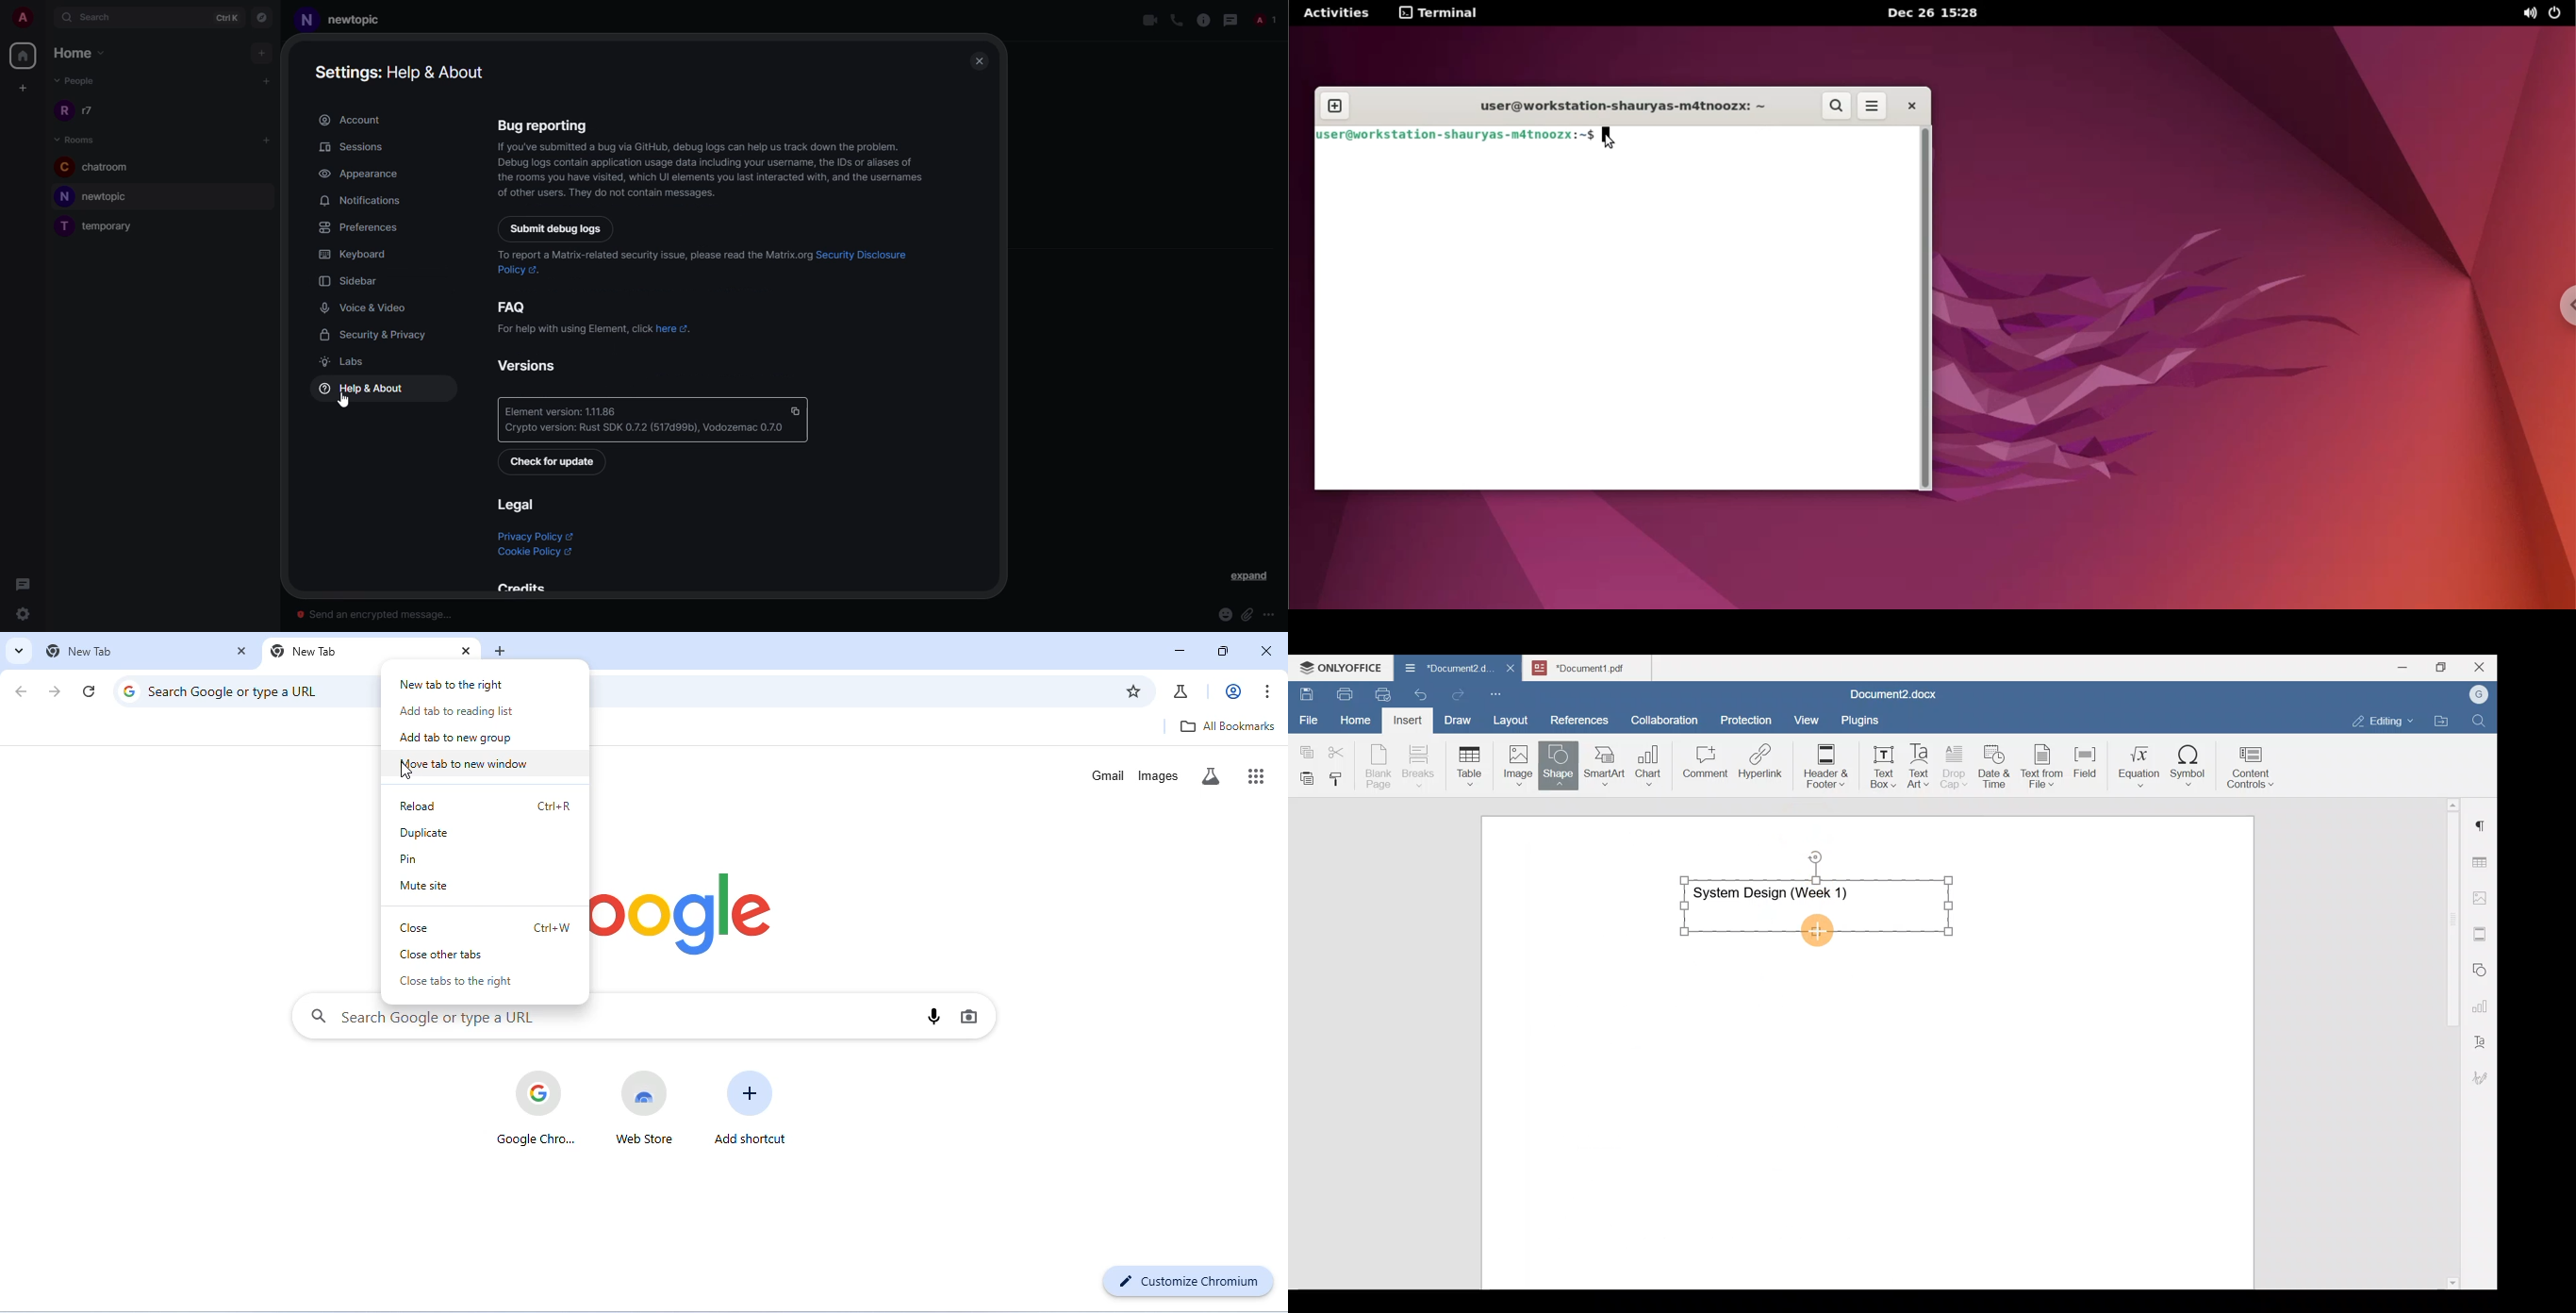 The image size is (2576, 1316). I want to click on appearance, so click(360, 174).